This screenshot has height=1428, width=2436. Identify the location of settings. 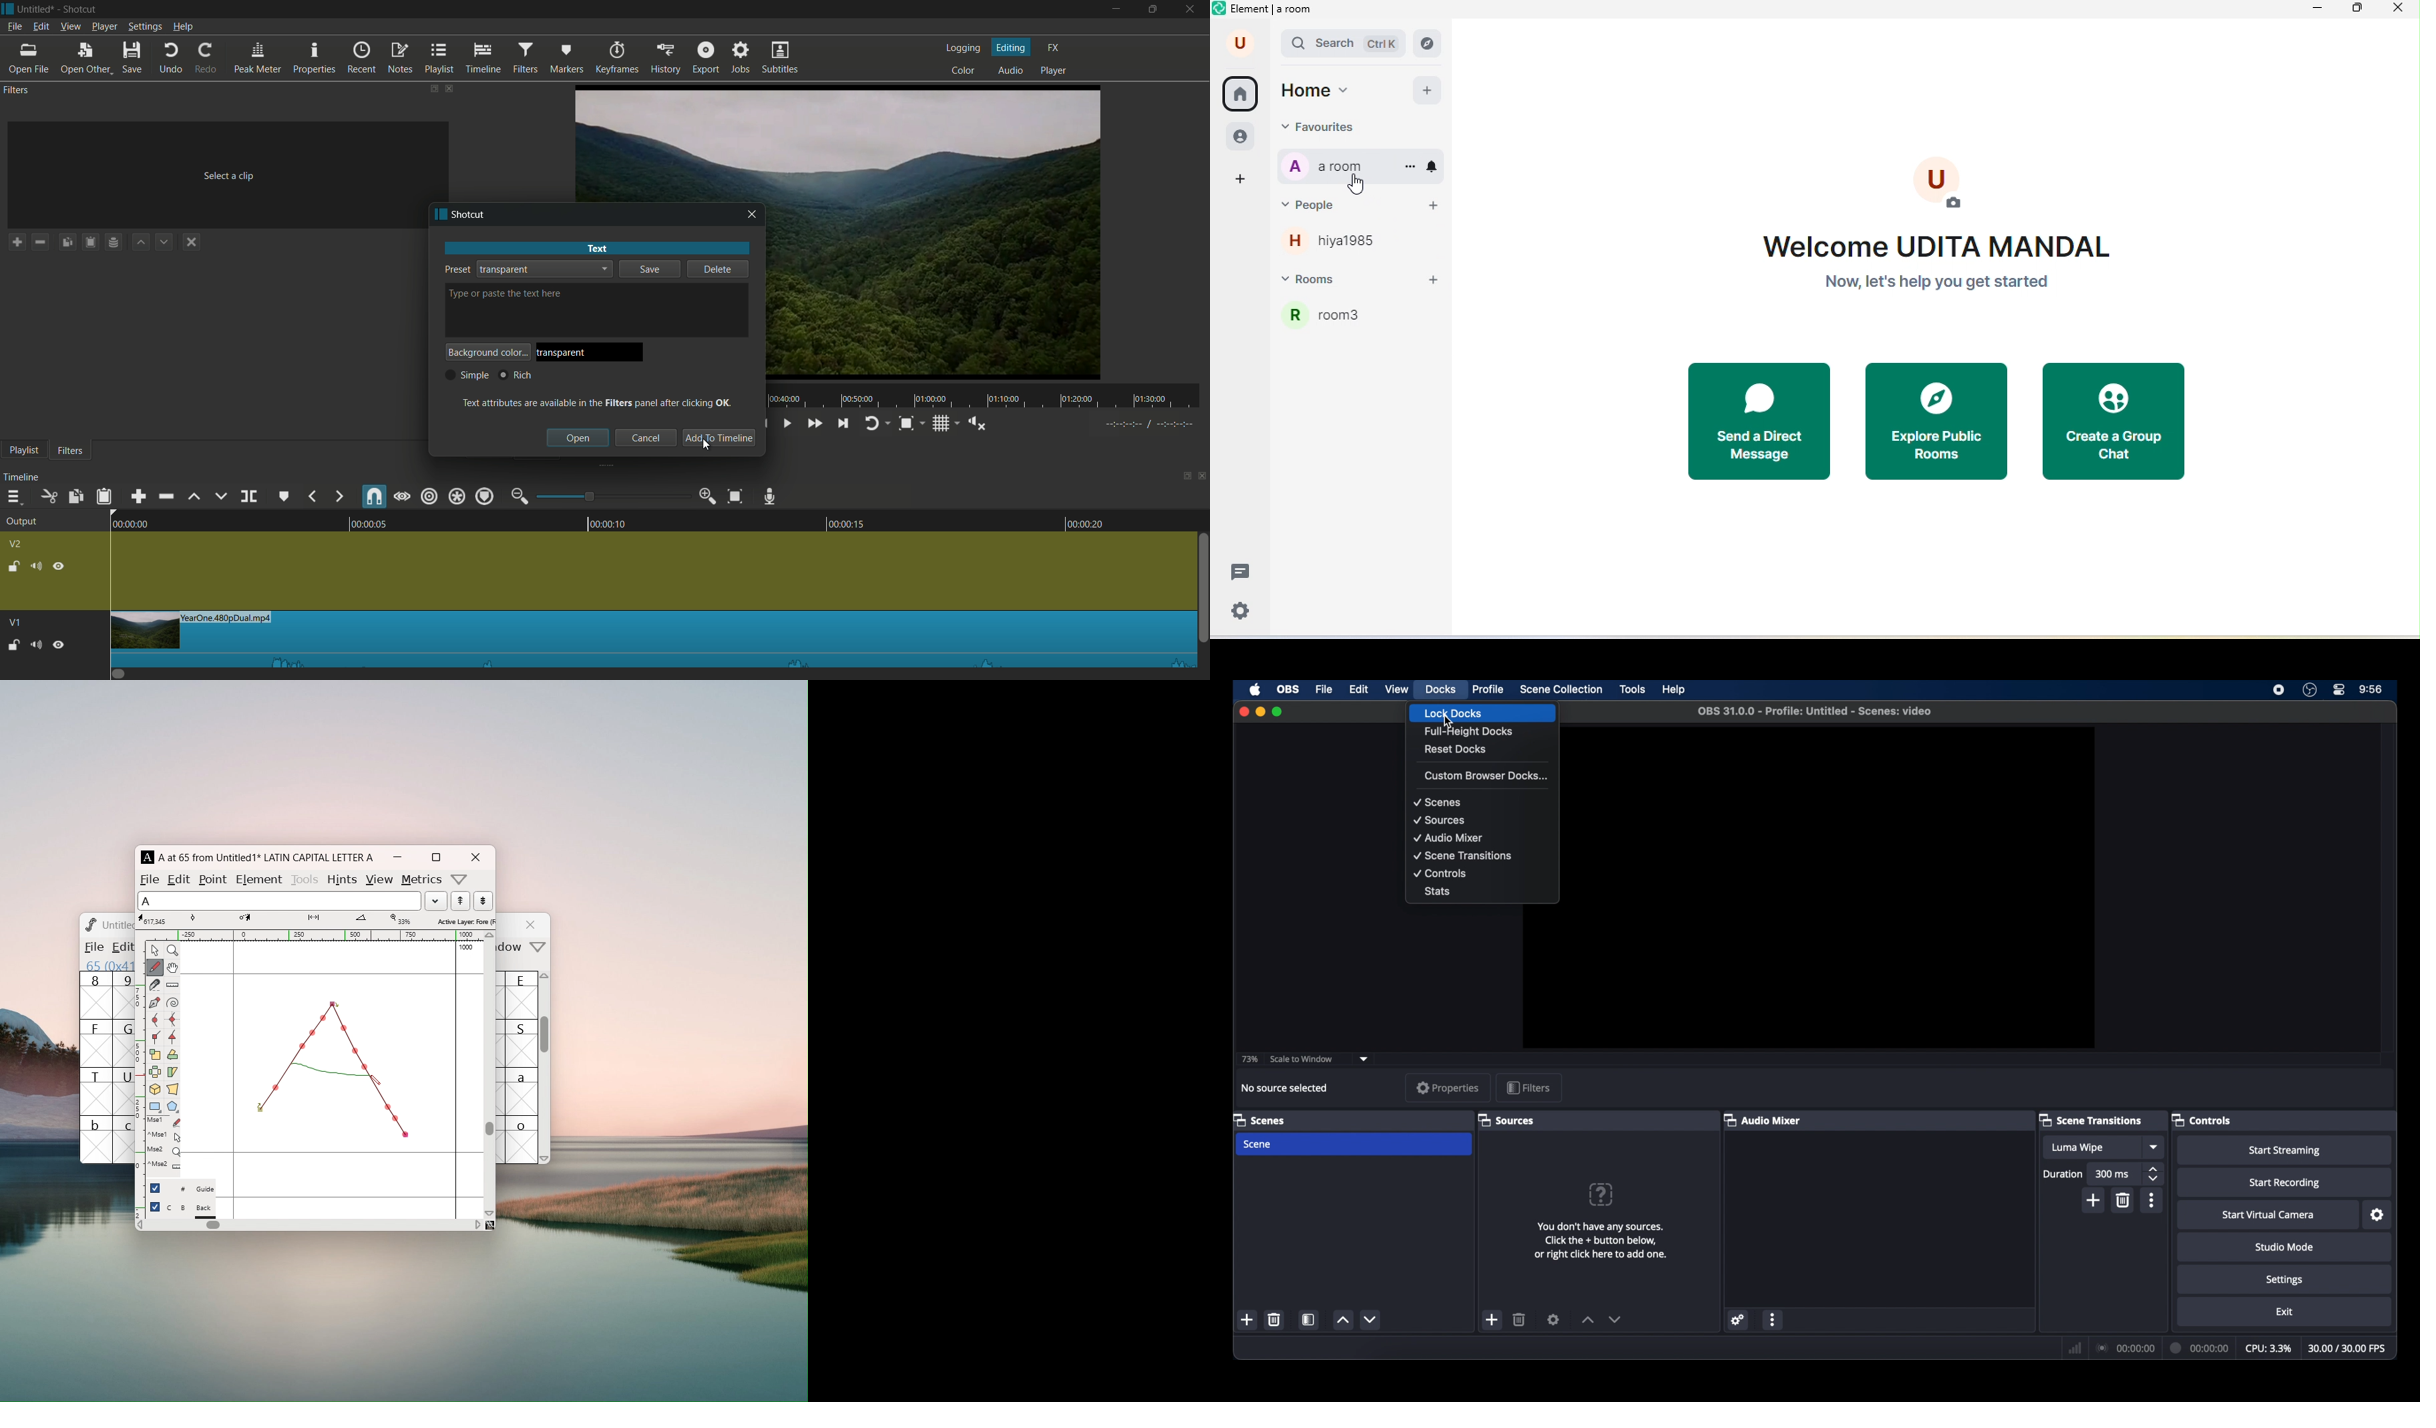
(2377, 1215).